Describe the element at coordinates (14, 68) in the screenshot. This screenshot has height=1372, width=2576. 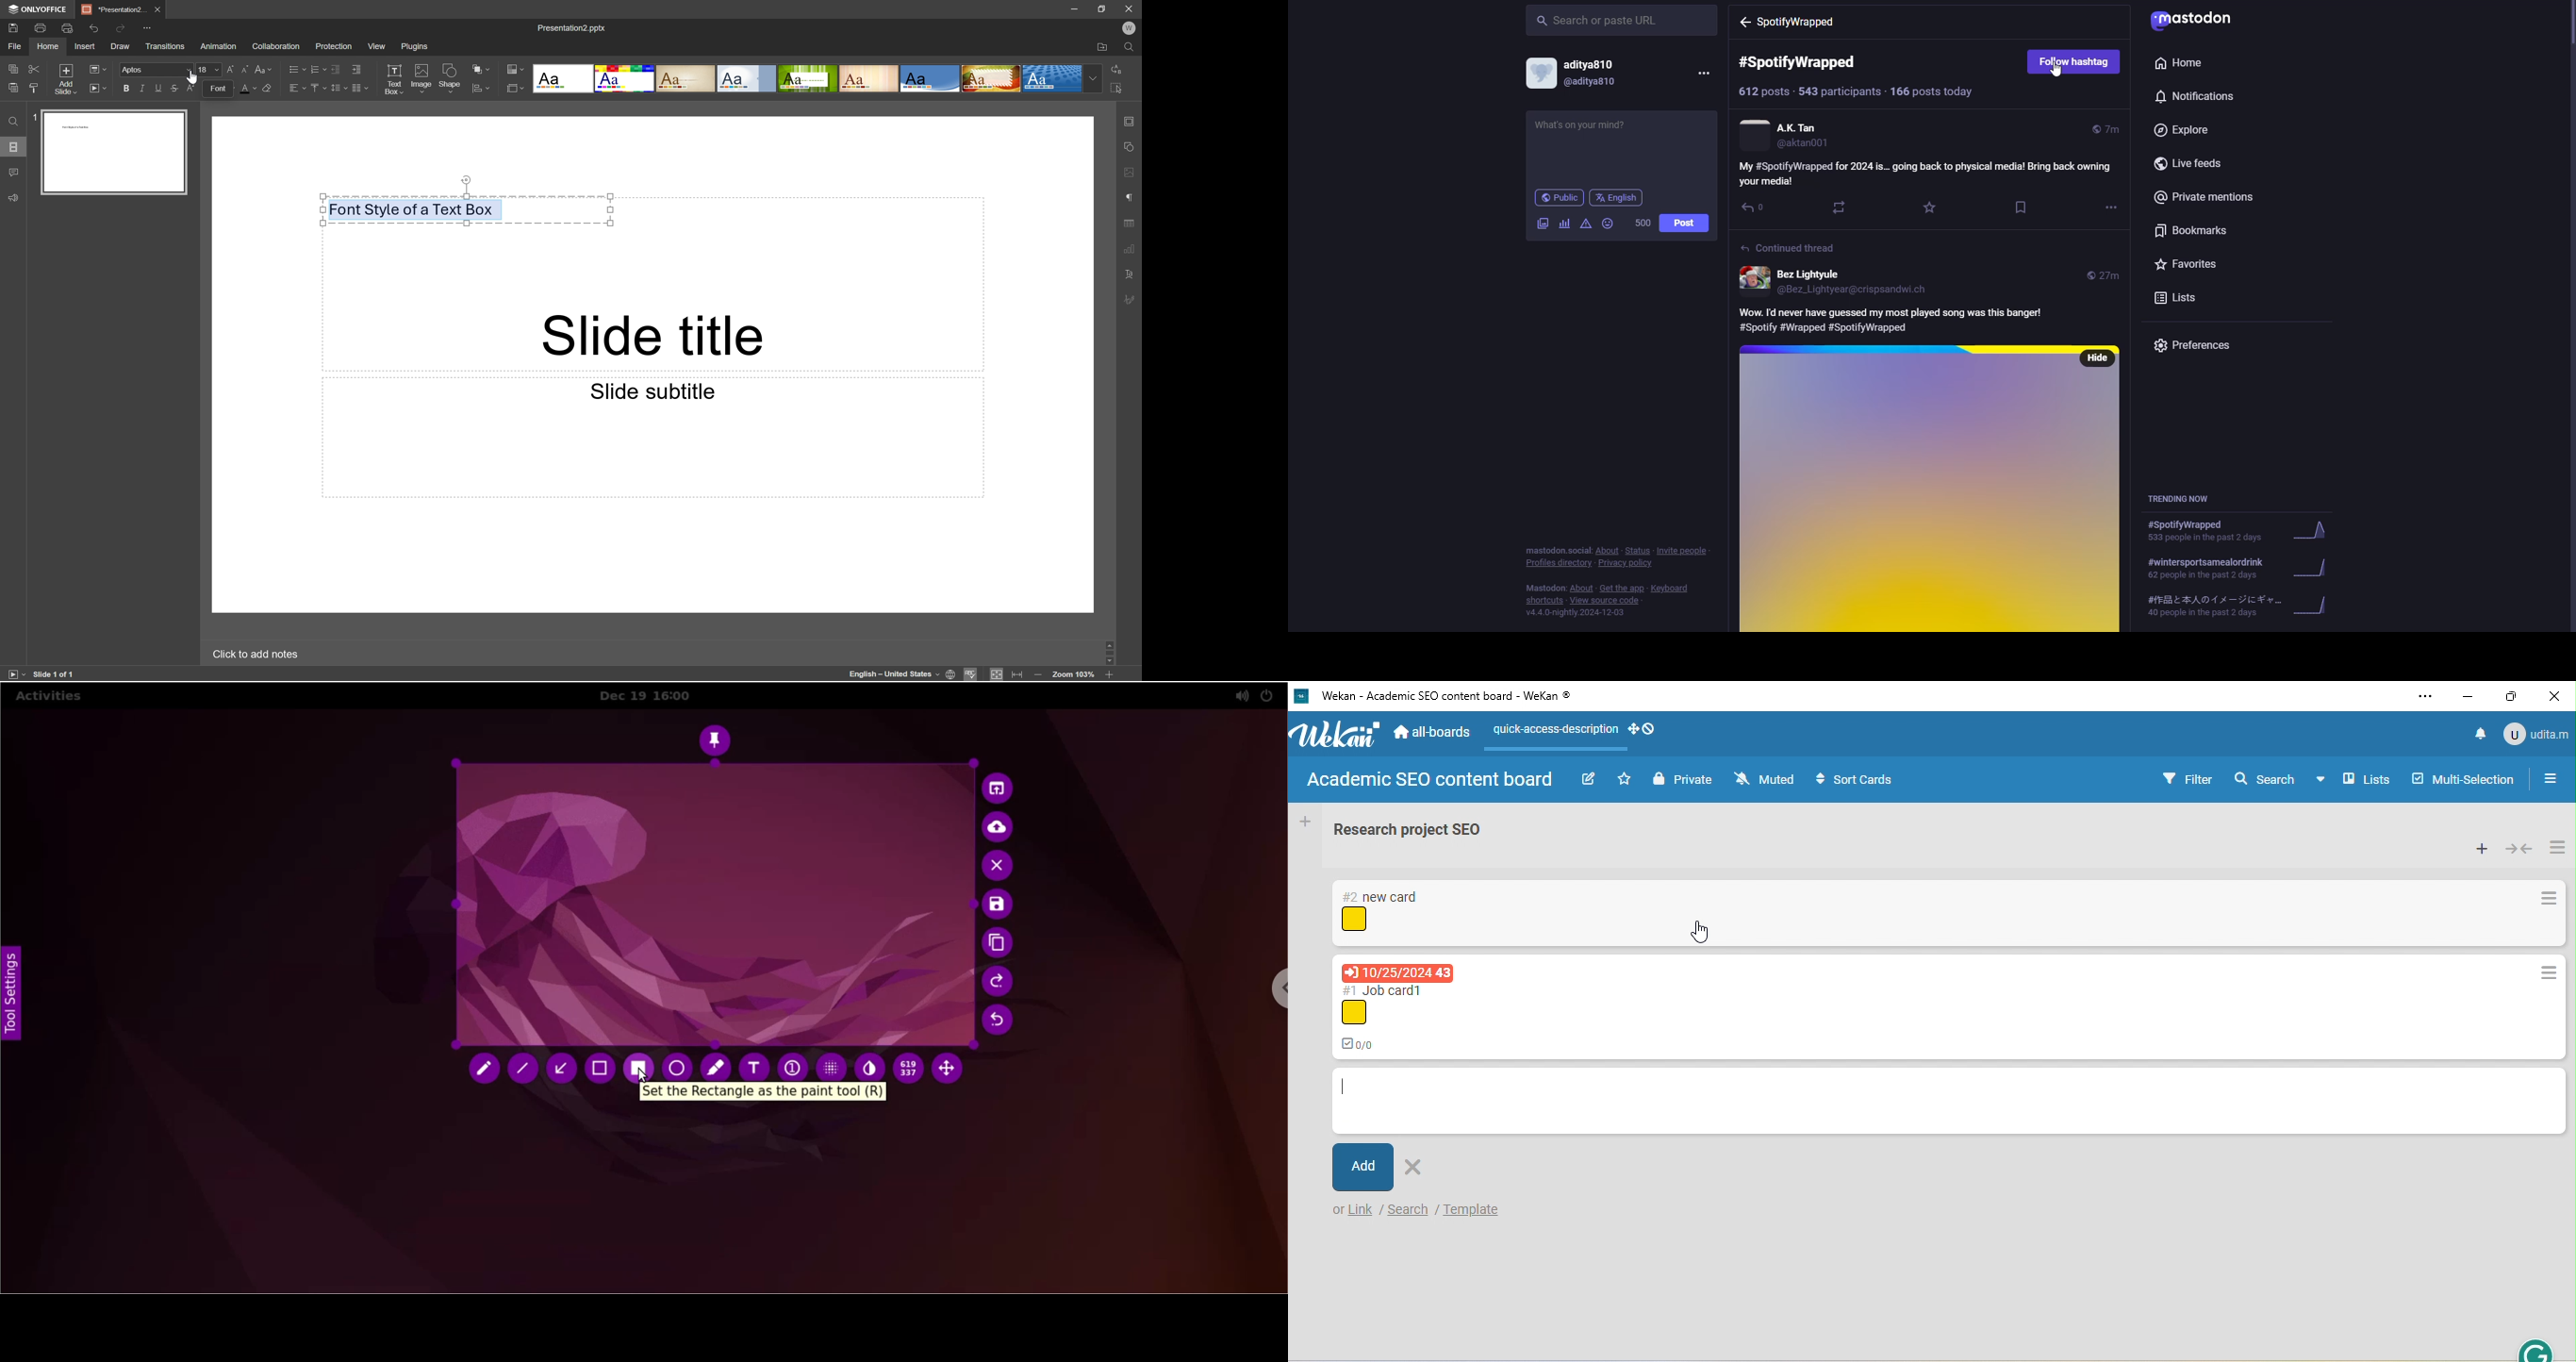
I see `Copy` at that location.